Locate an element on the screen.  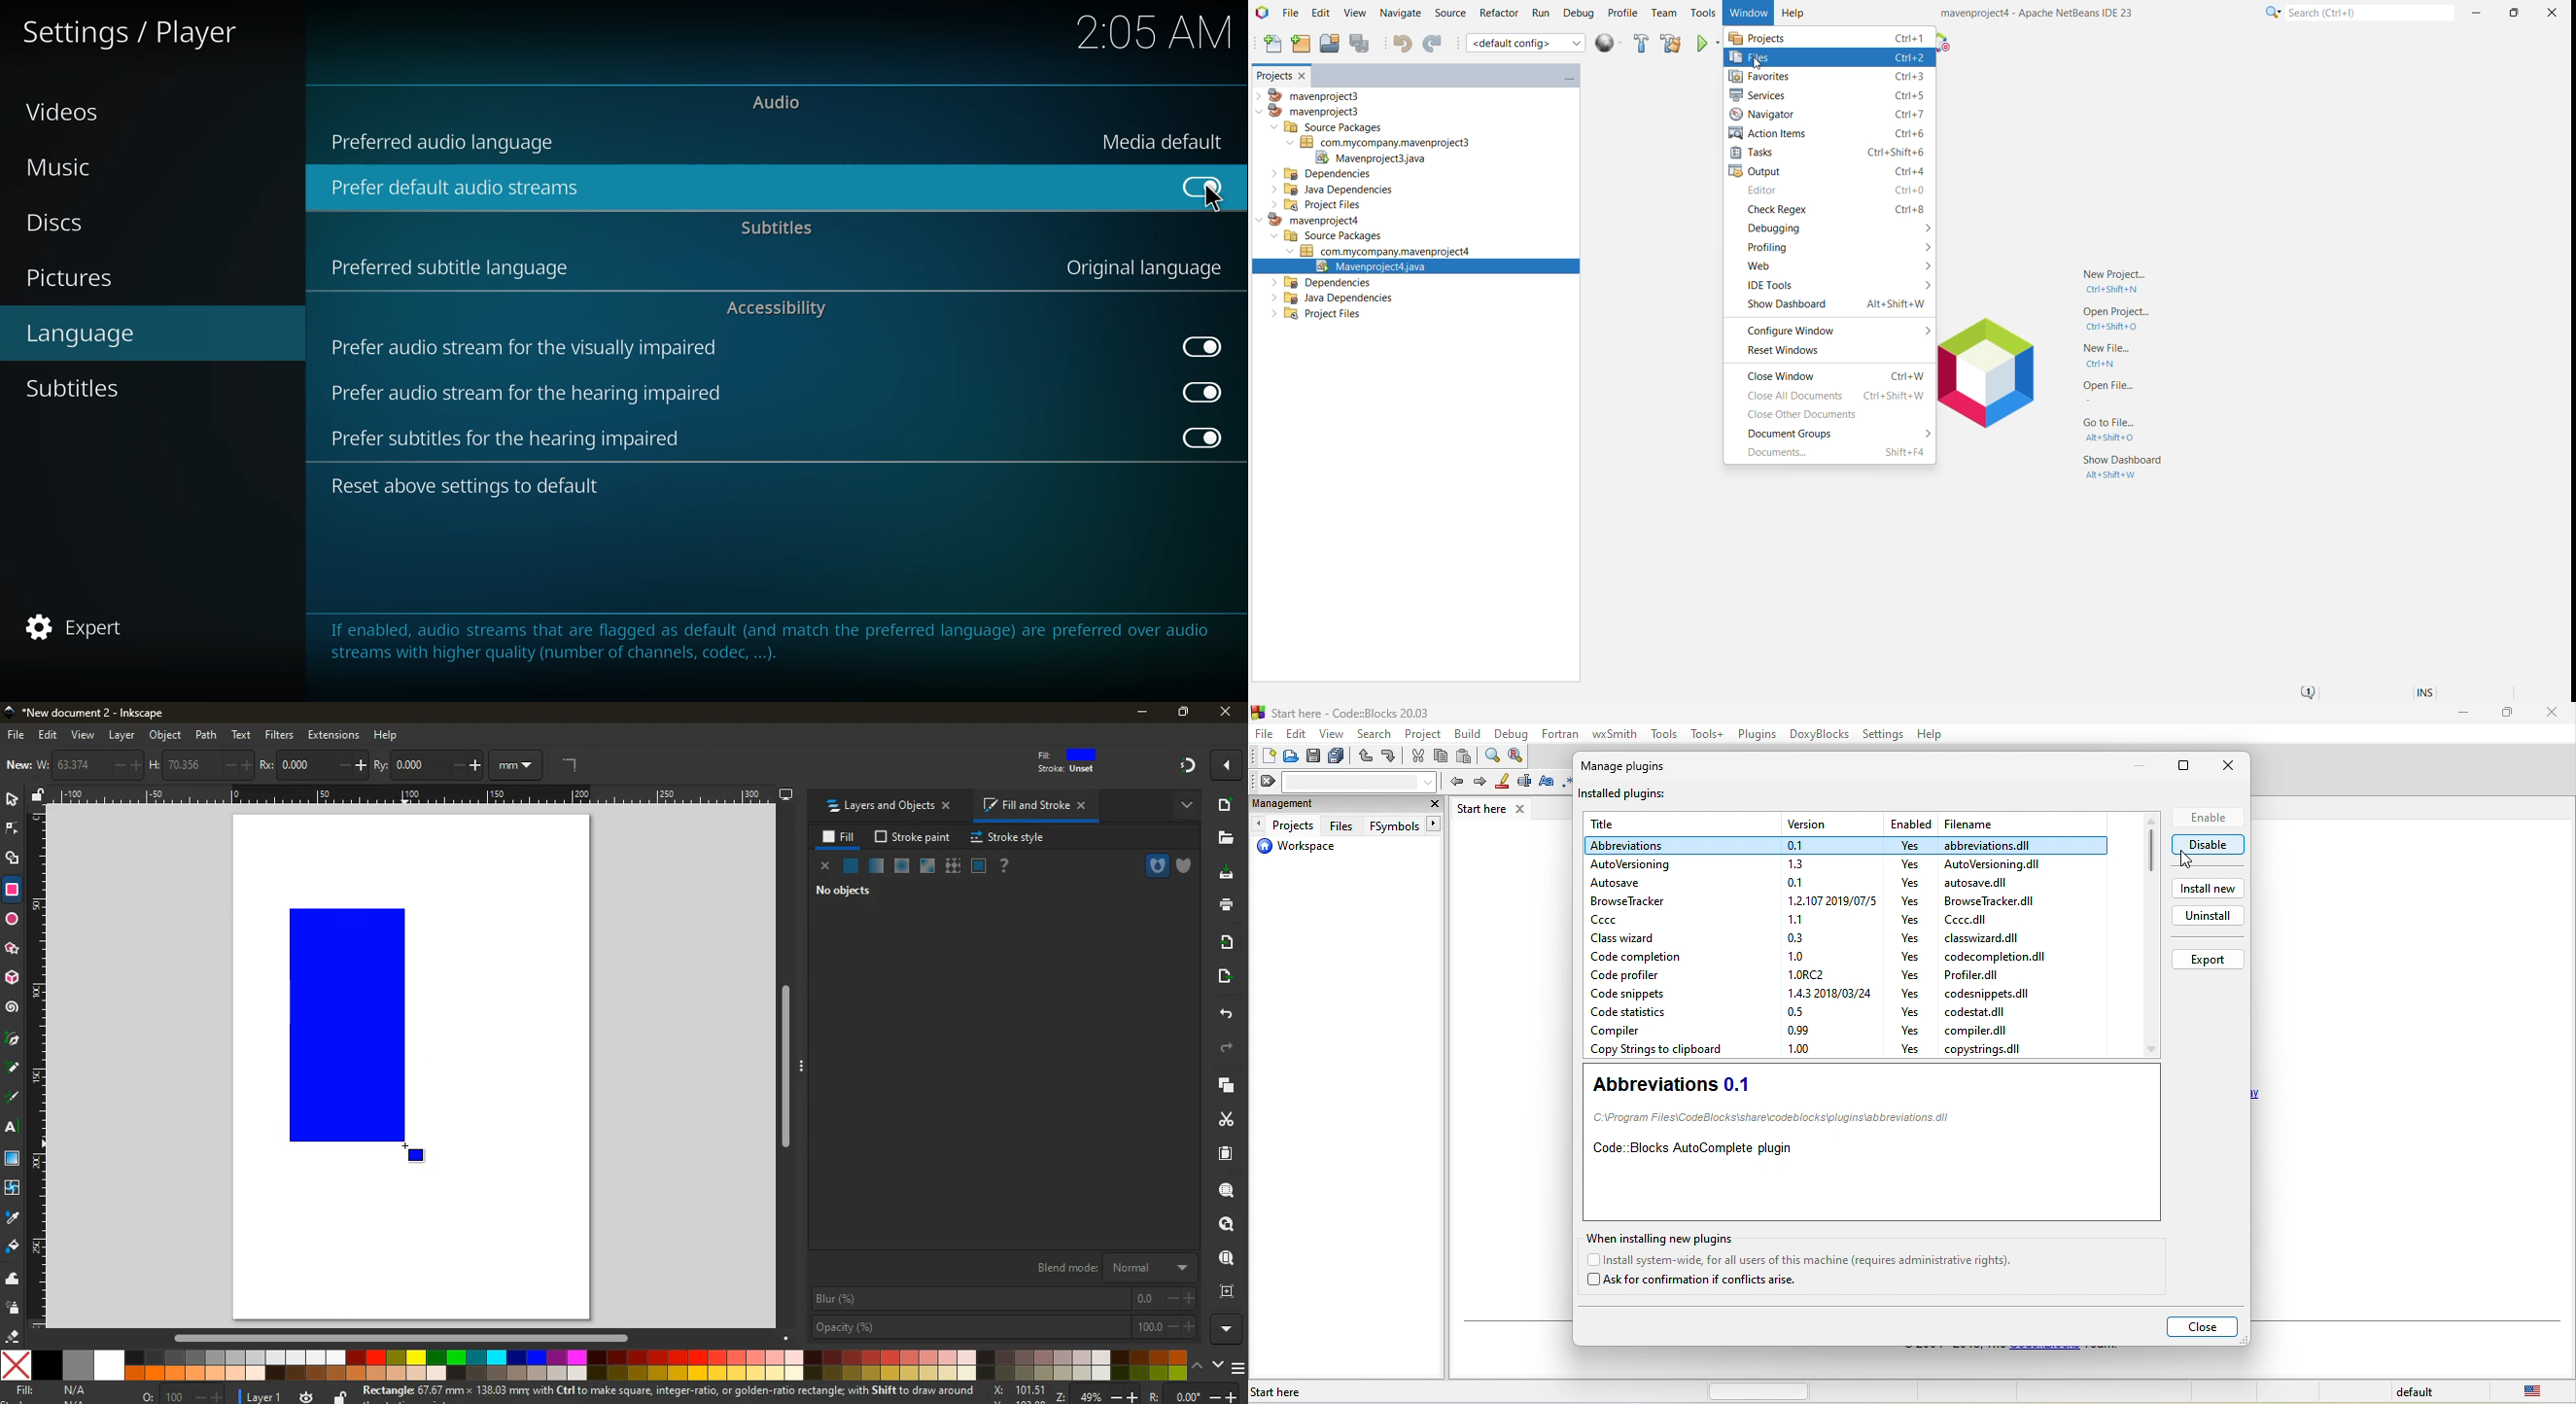
 is located at coordinates (12, 921).